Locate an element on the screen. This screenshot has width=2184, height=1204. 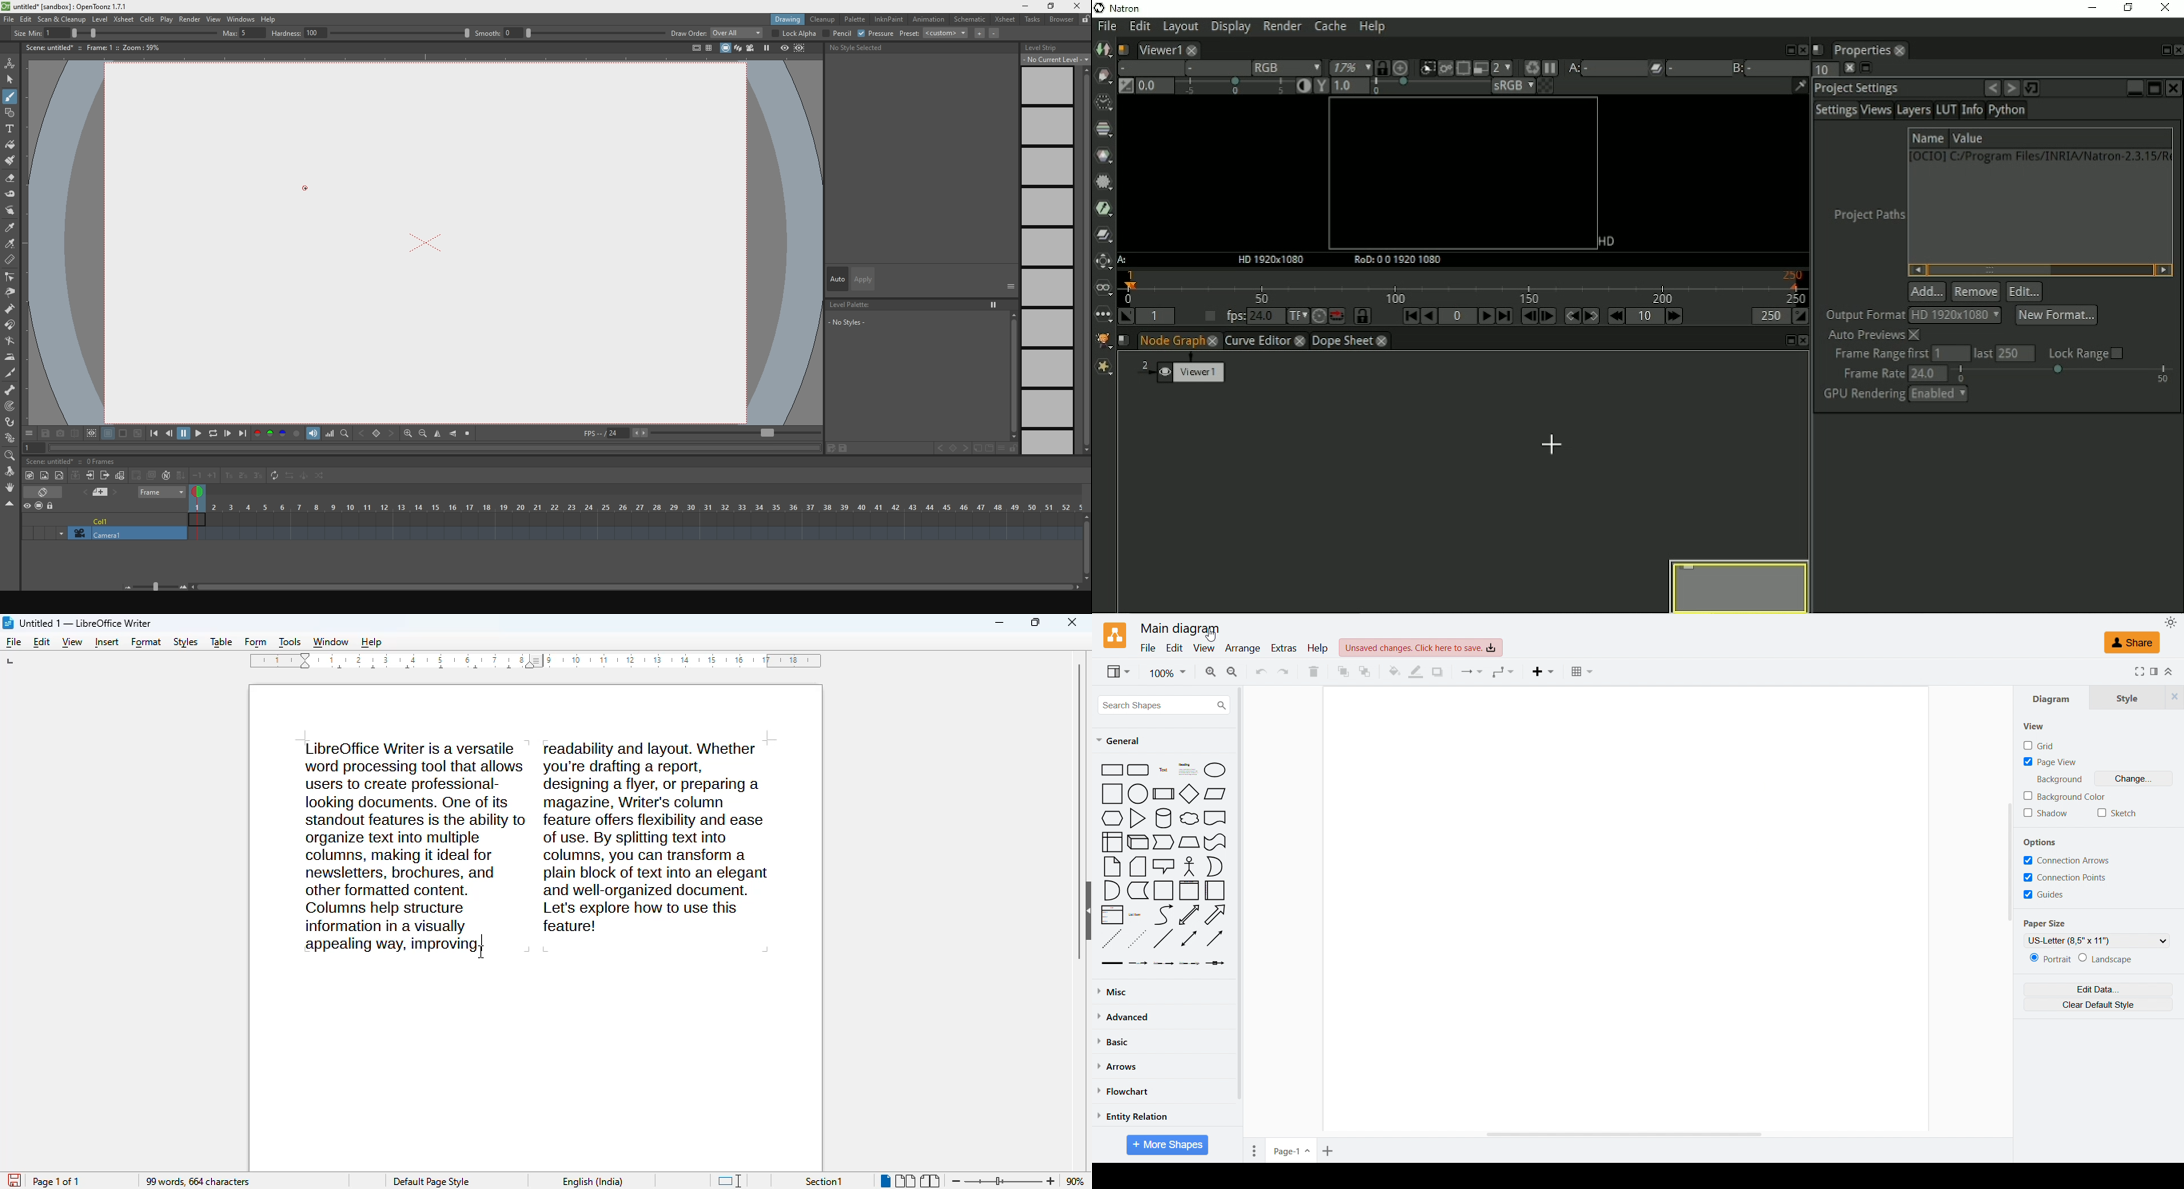
insert is located at coordinates (107, 644).